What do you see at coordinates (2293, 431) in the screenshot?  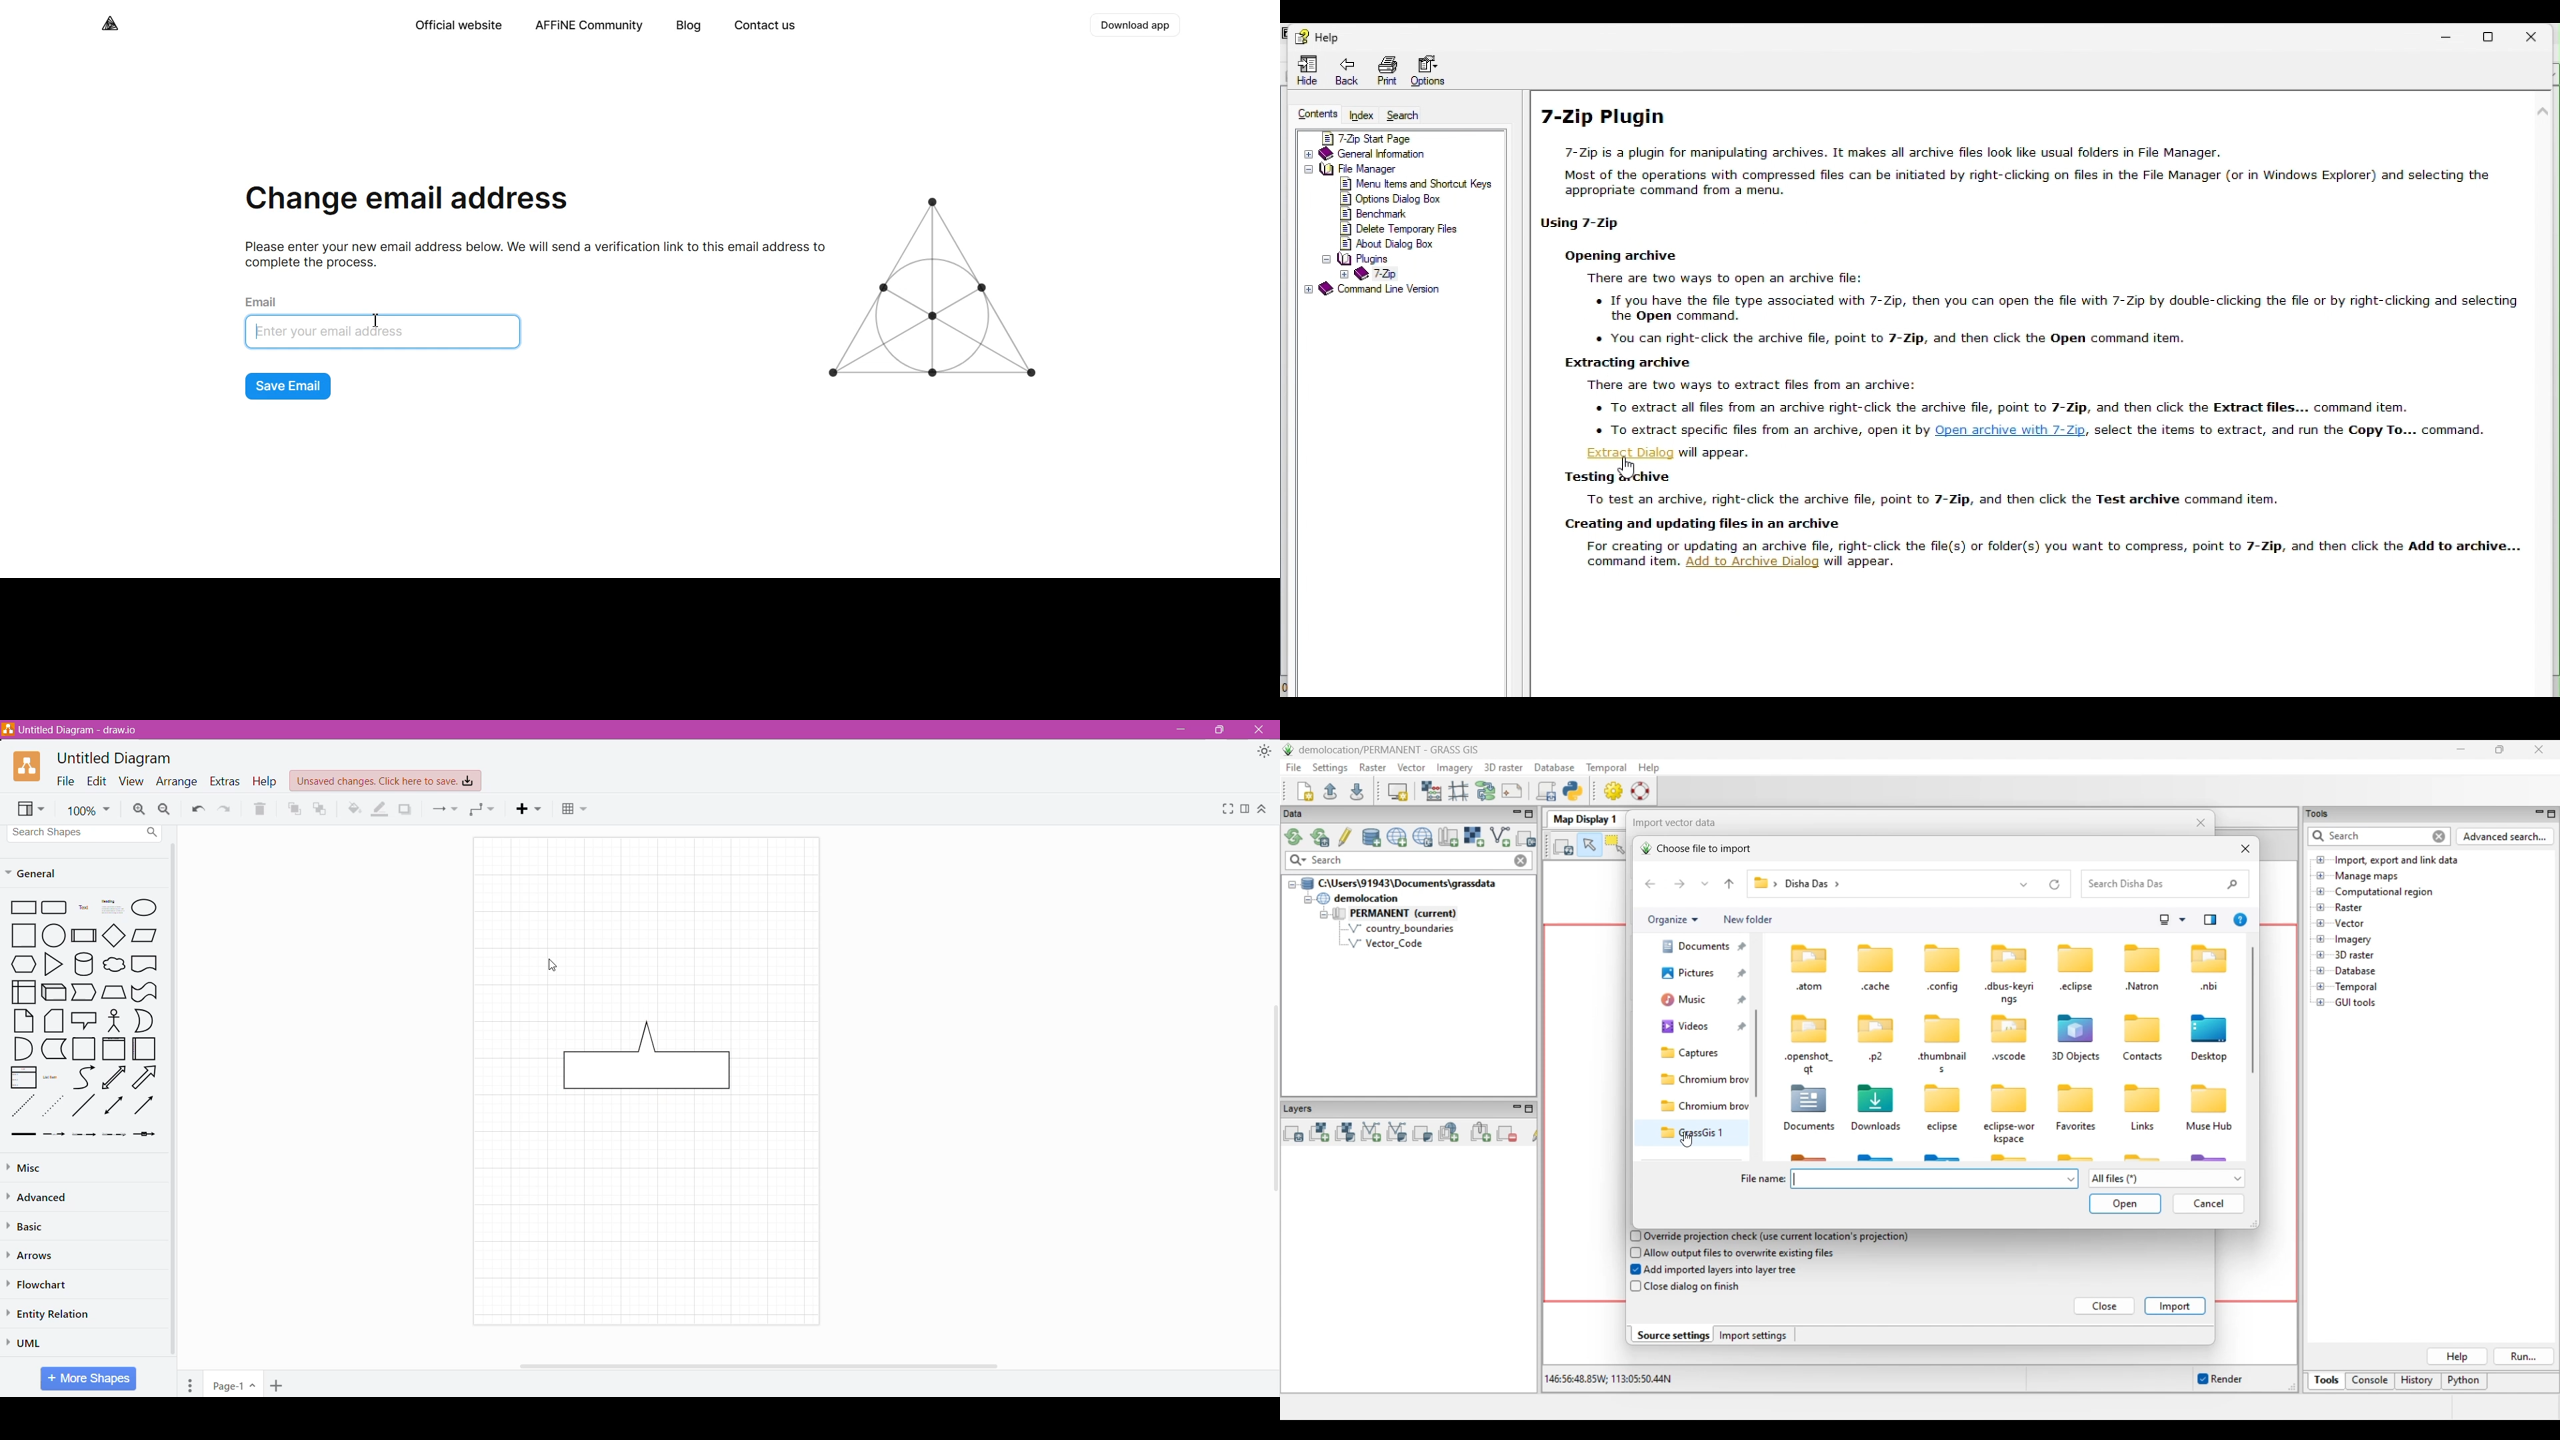 I see `text` at bounding box center [2293, 431].